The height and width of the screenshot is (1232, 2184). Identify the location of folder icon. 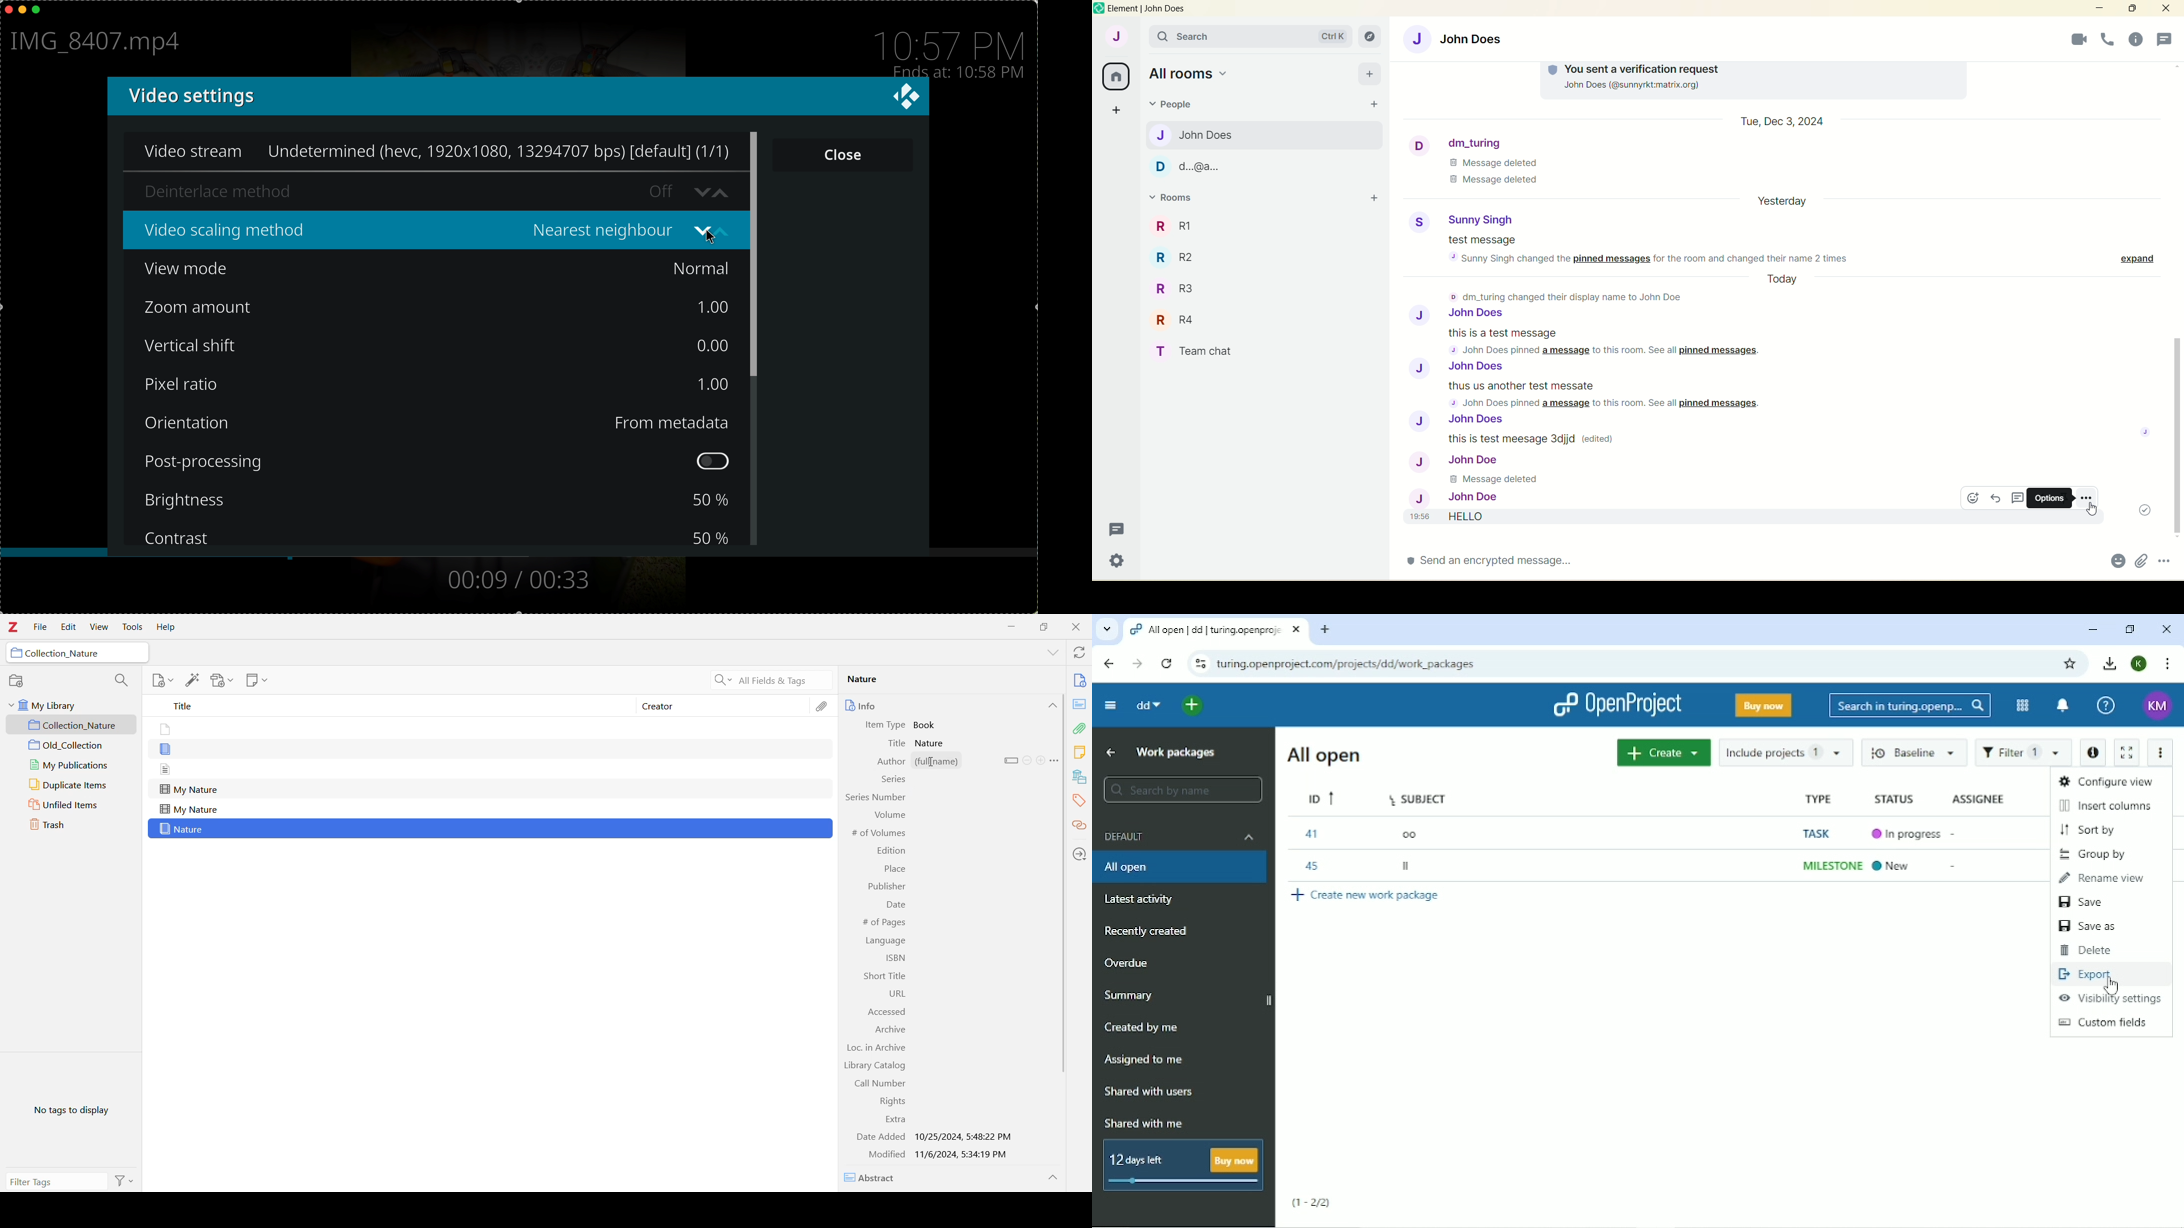
(16, 653).